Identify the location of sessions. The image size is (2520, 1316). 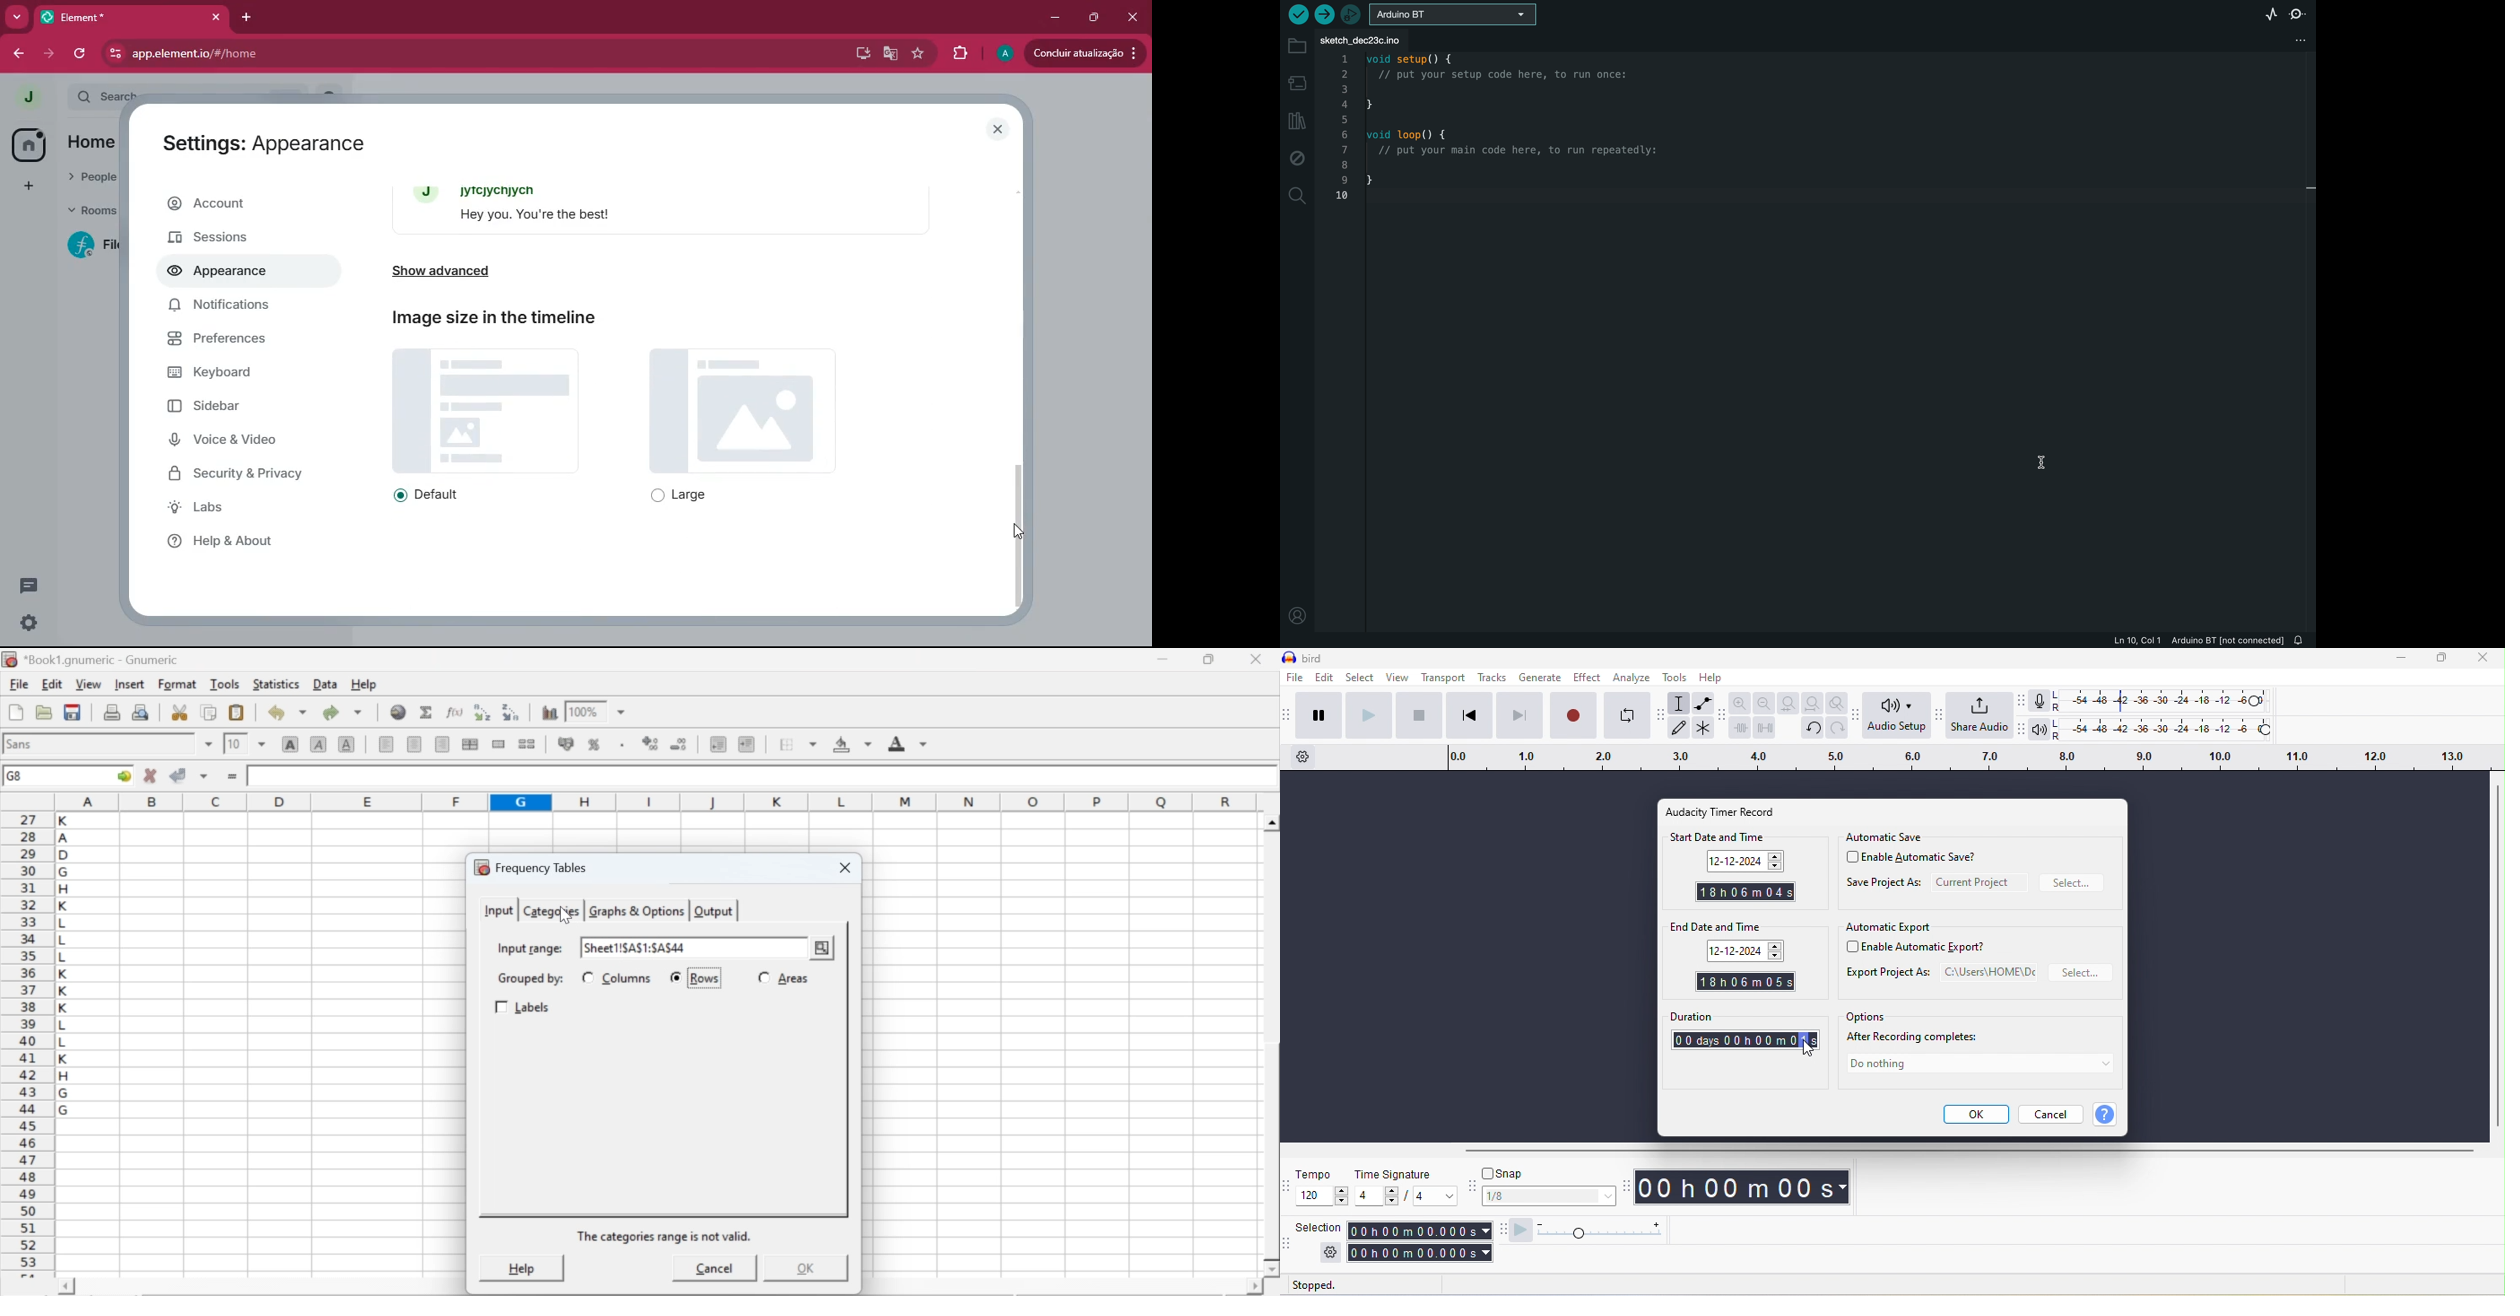
(239, 236).